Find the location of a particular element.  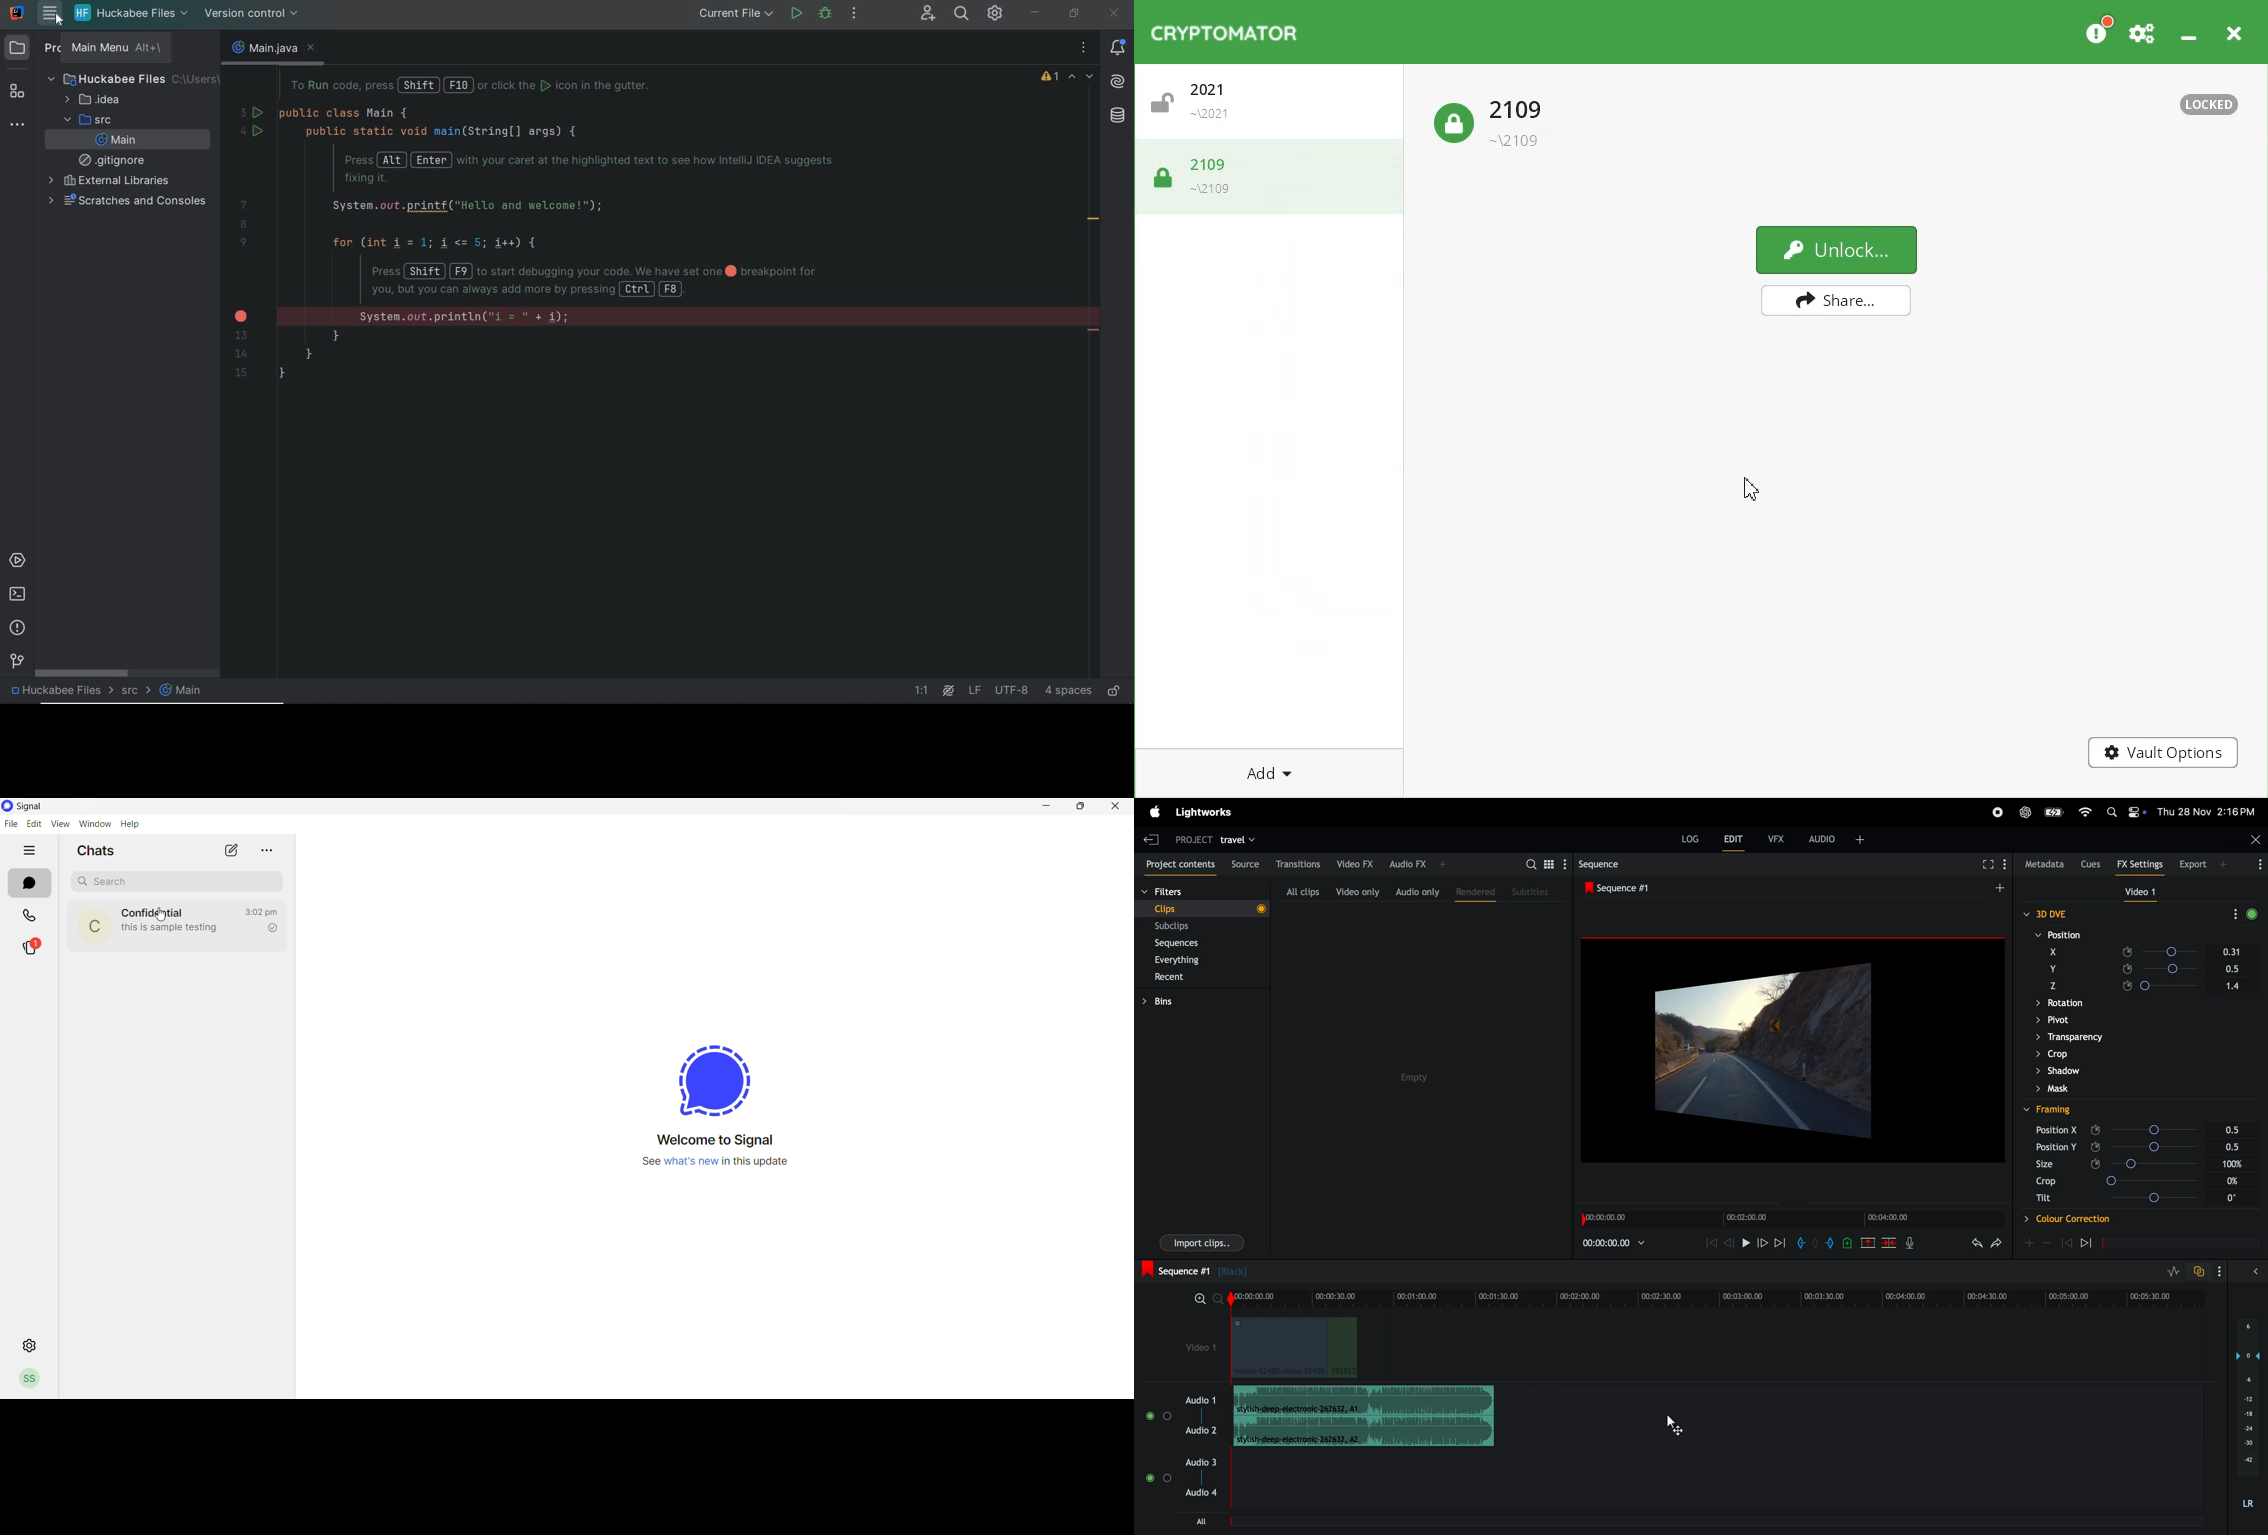

zoom in zoom out is located at coordinates (1202, 1302).